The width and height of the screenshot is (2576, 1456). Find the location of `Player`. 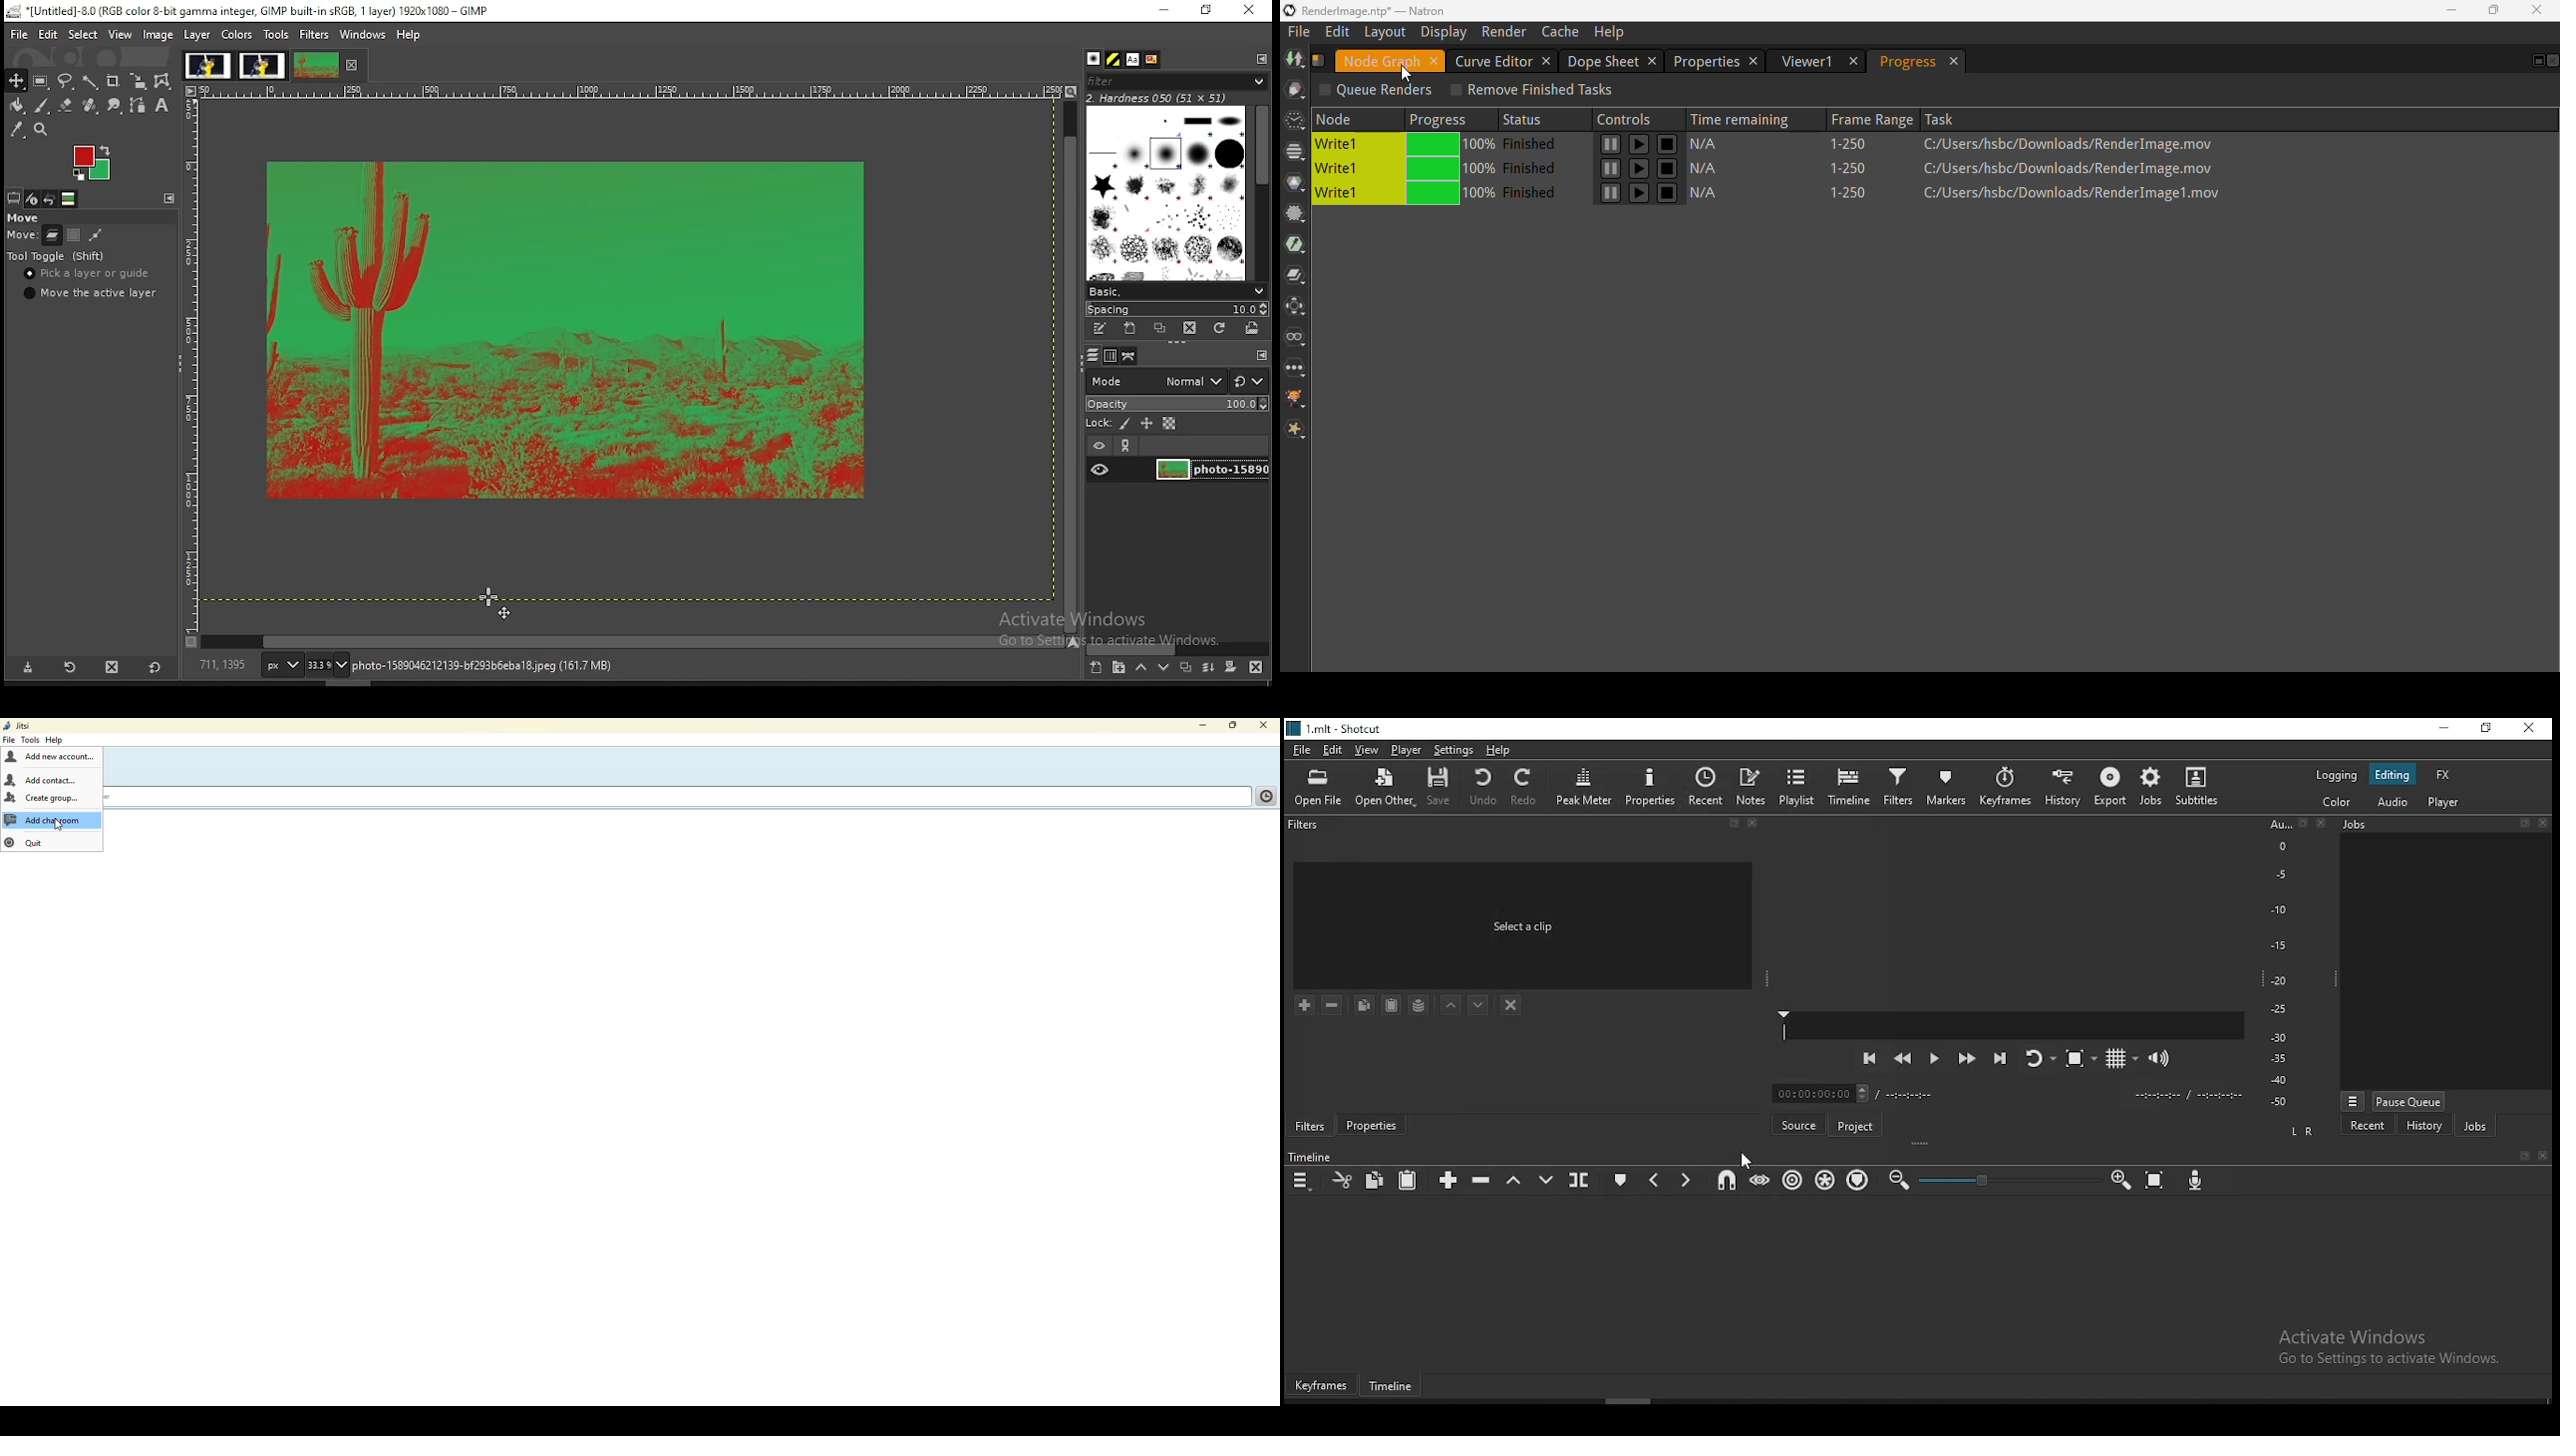

Player is located at coordinates (2014, 1025).